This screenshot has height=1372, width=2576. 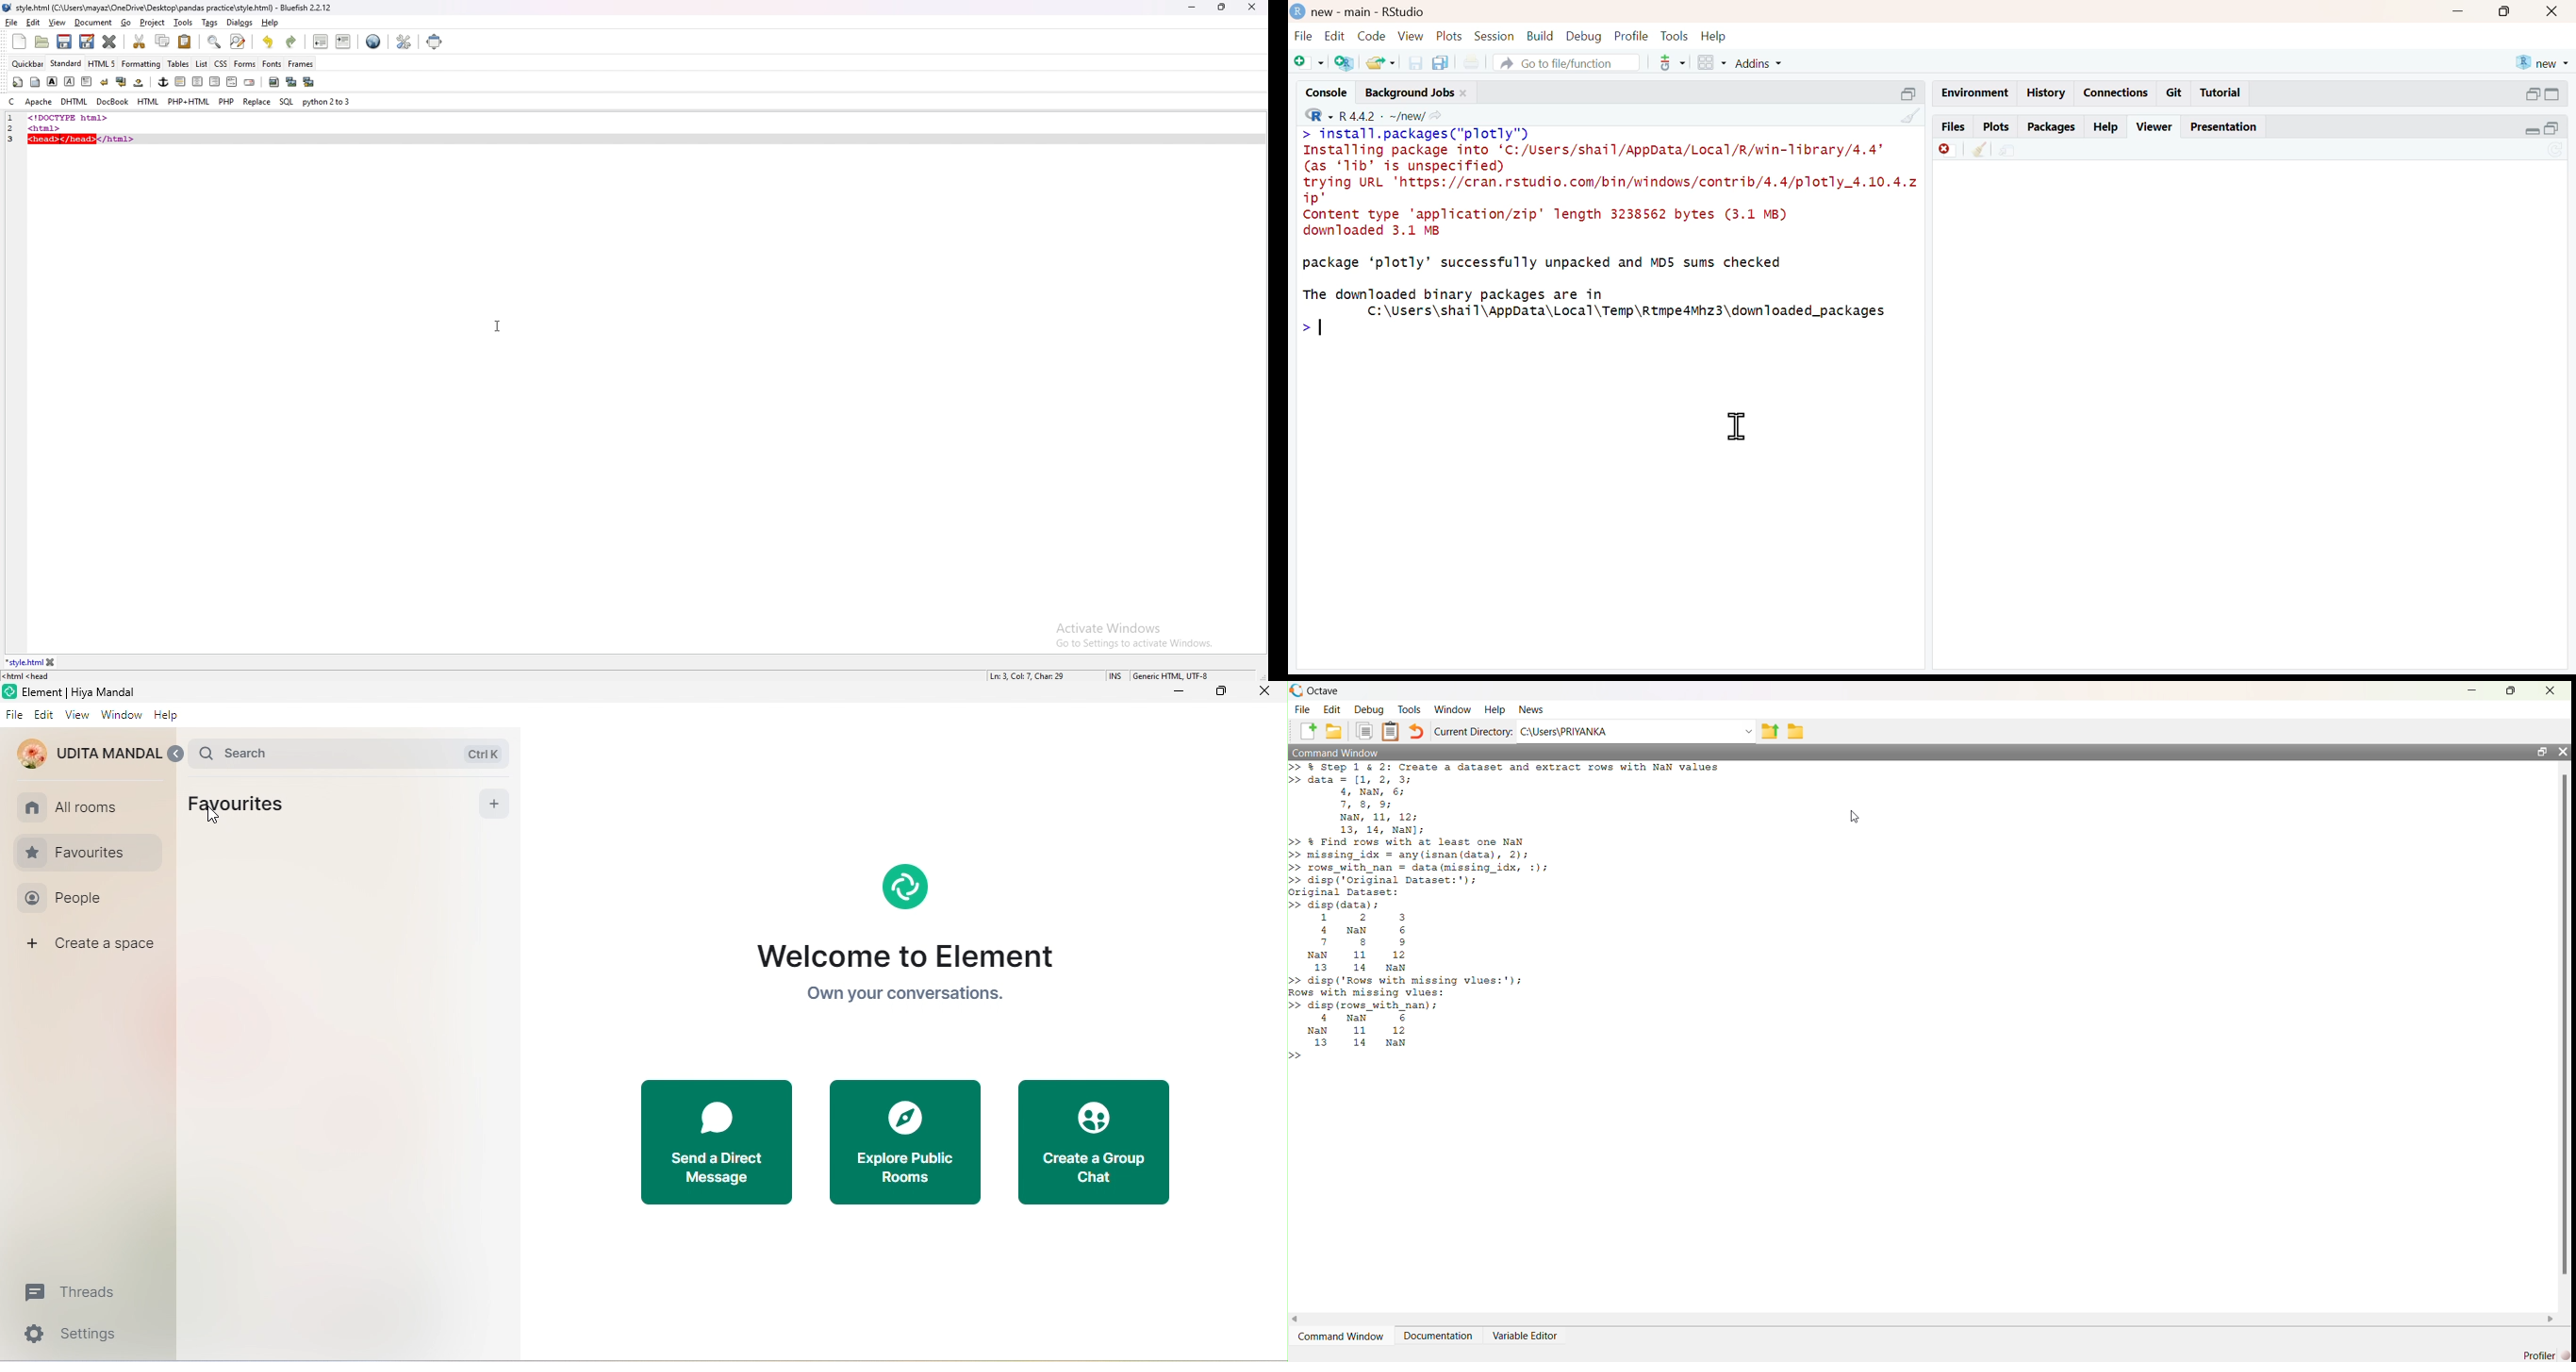 I want to click on The downloaded binary packages are in
C:\Users\shail\AppData\Local\Temp\Rtmpe4Mhz3\downloaded_packages, so click(x=1603, y=303).